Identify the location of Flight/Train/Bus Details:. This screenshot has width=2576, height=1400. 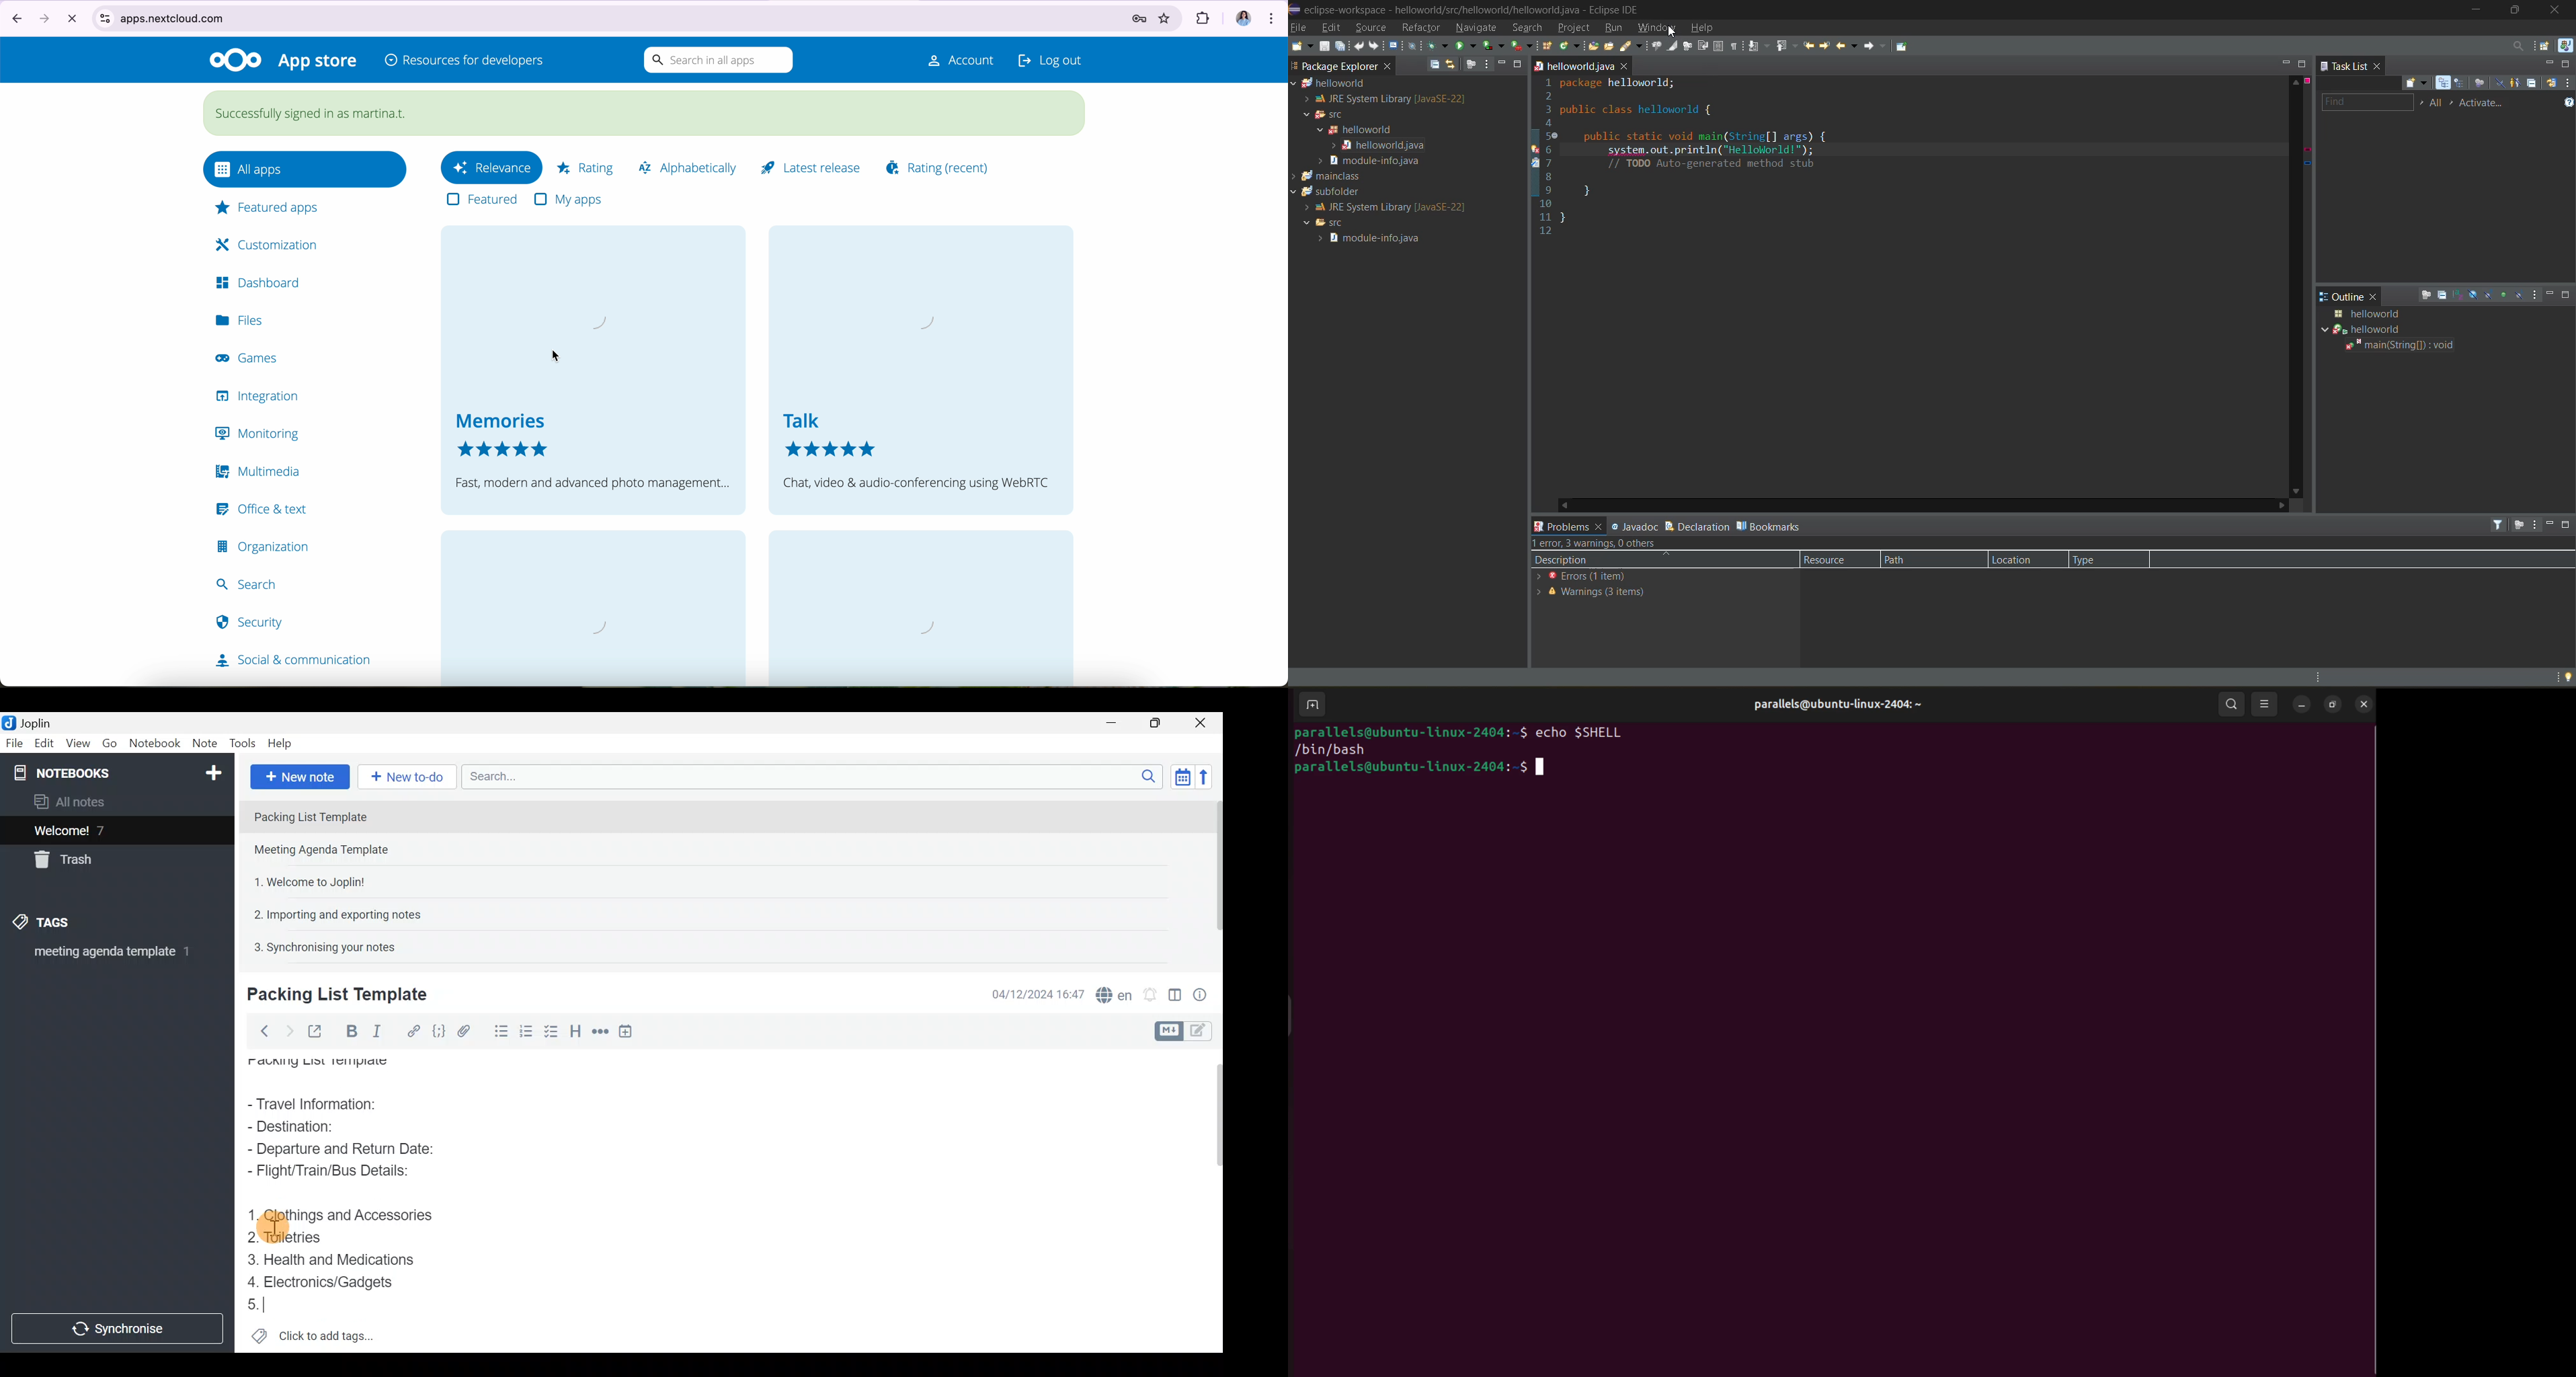
(338, 1174).